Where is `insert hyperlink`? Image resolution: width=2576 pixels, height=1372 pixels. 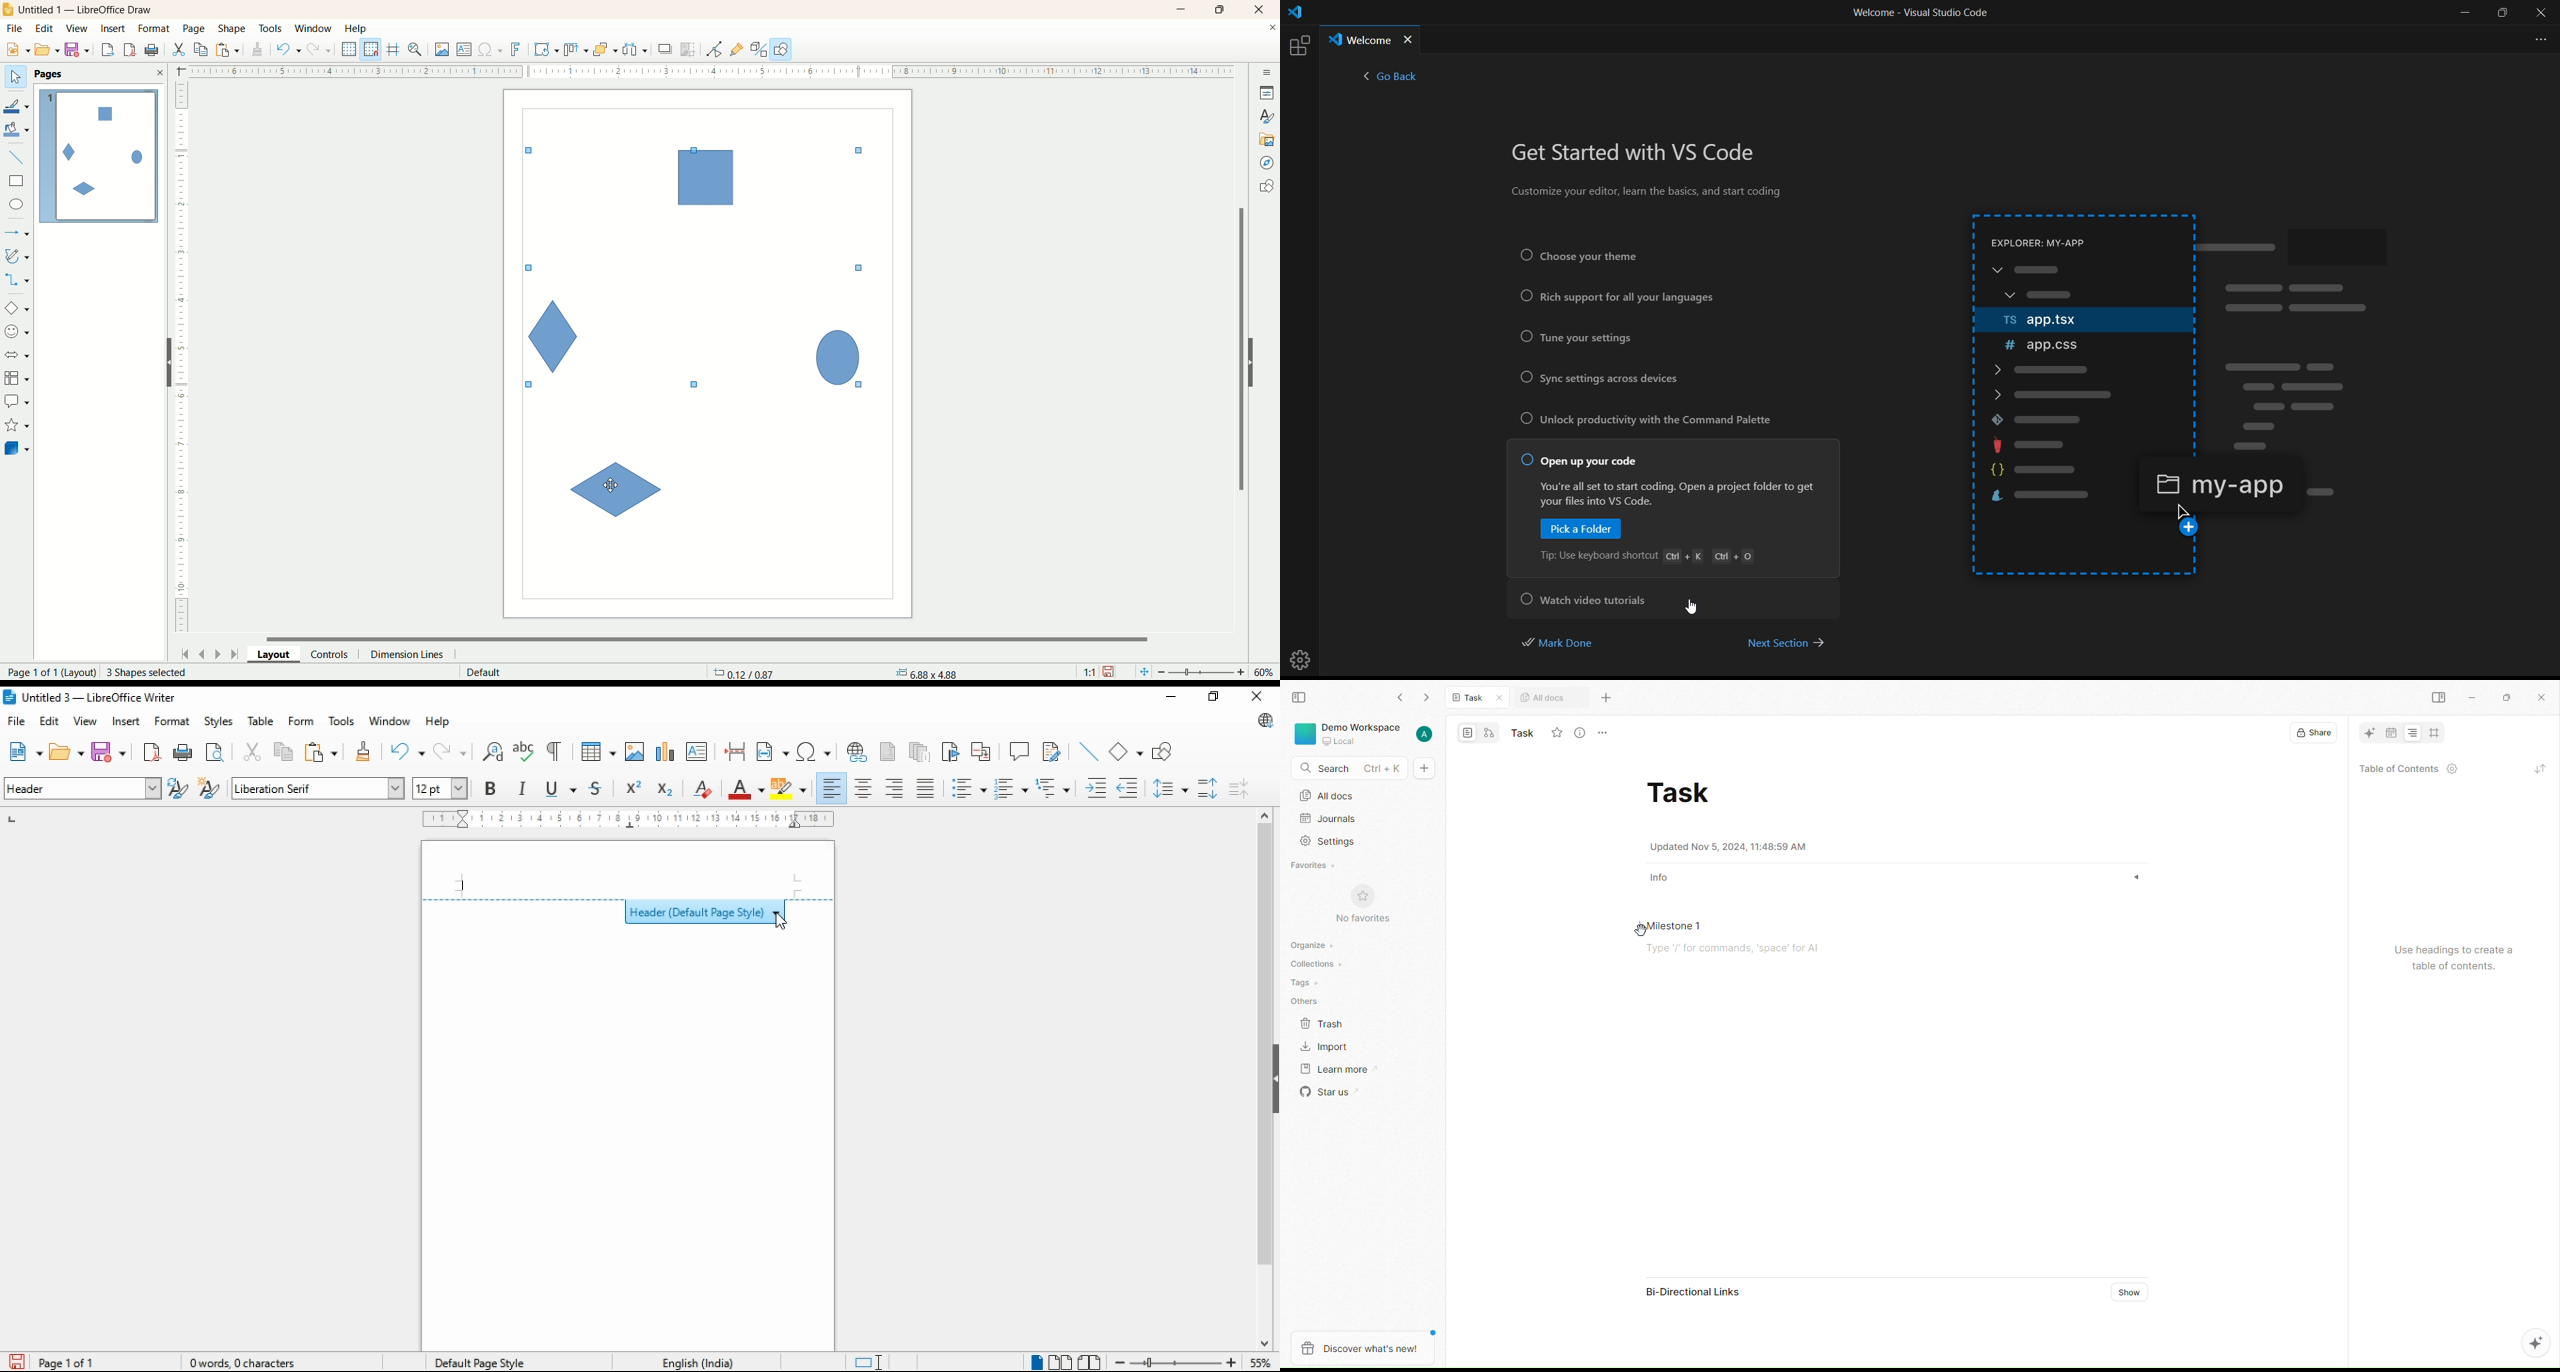
insert hyperlink is located at coordinates (858, 752).